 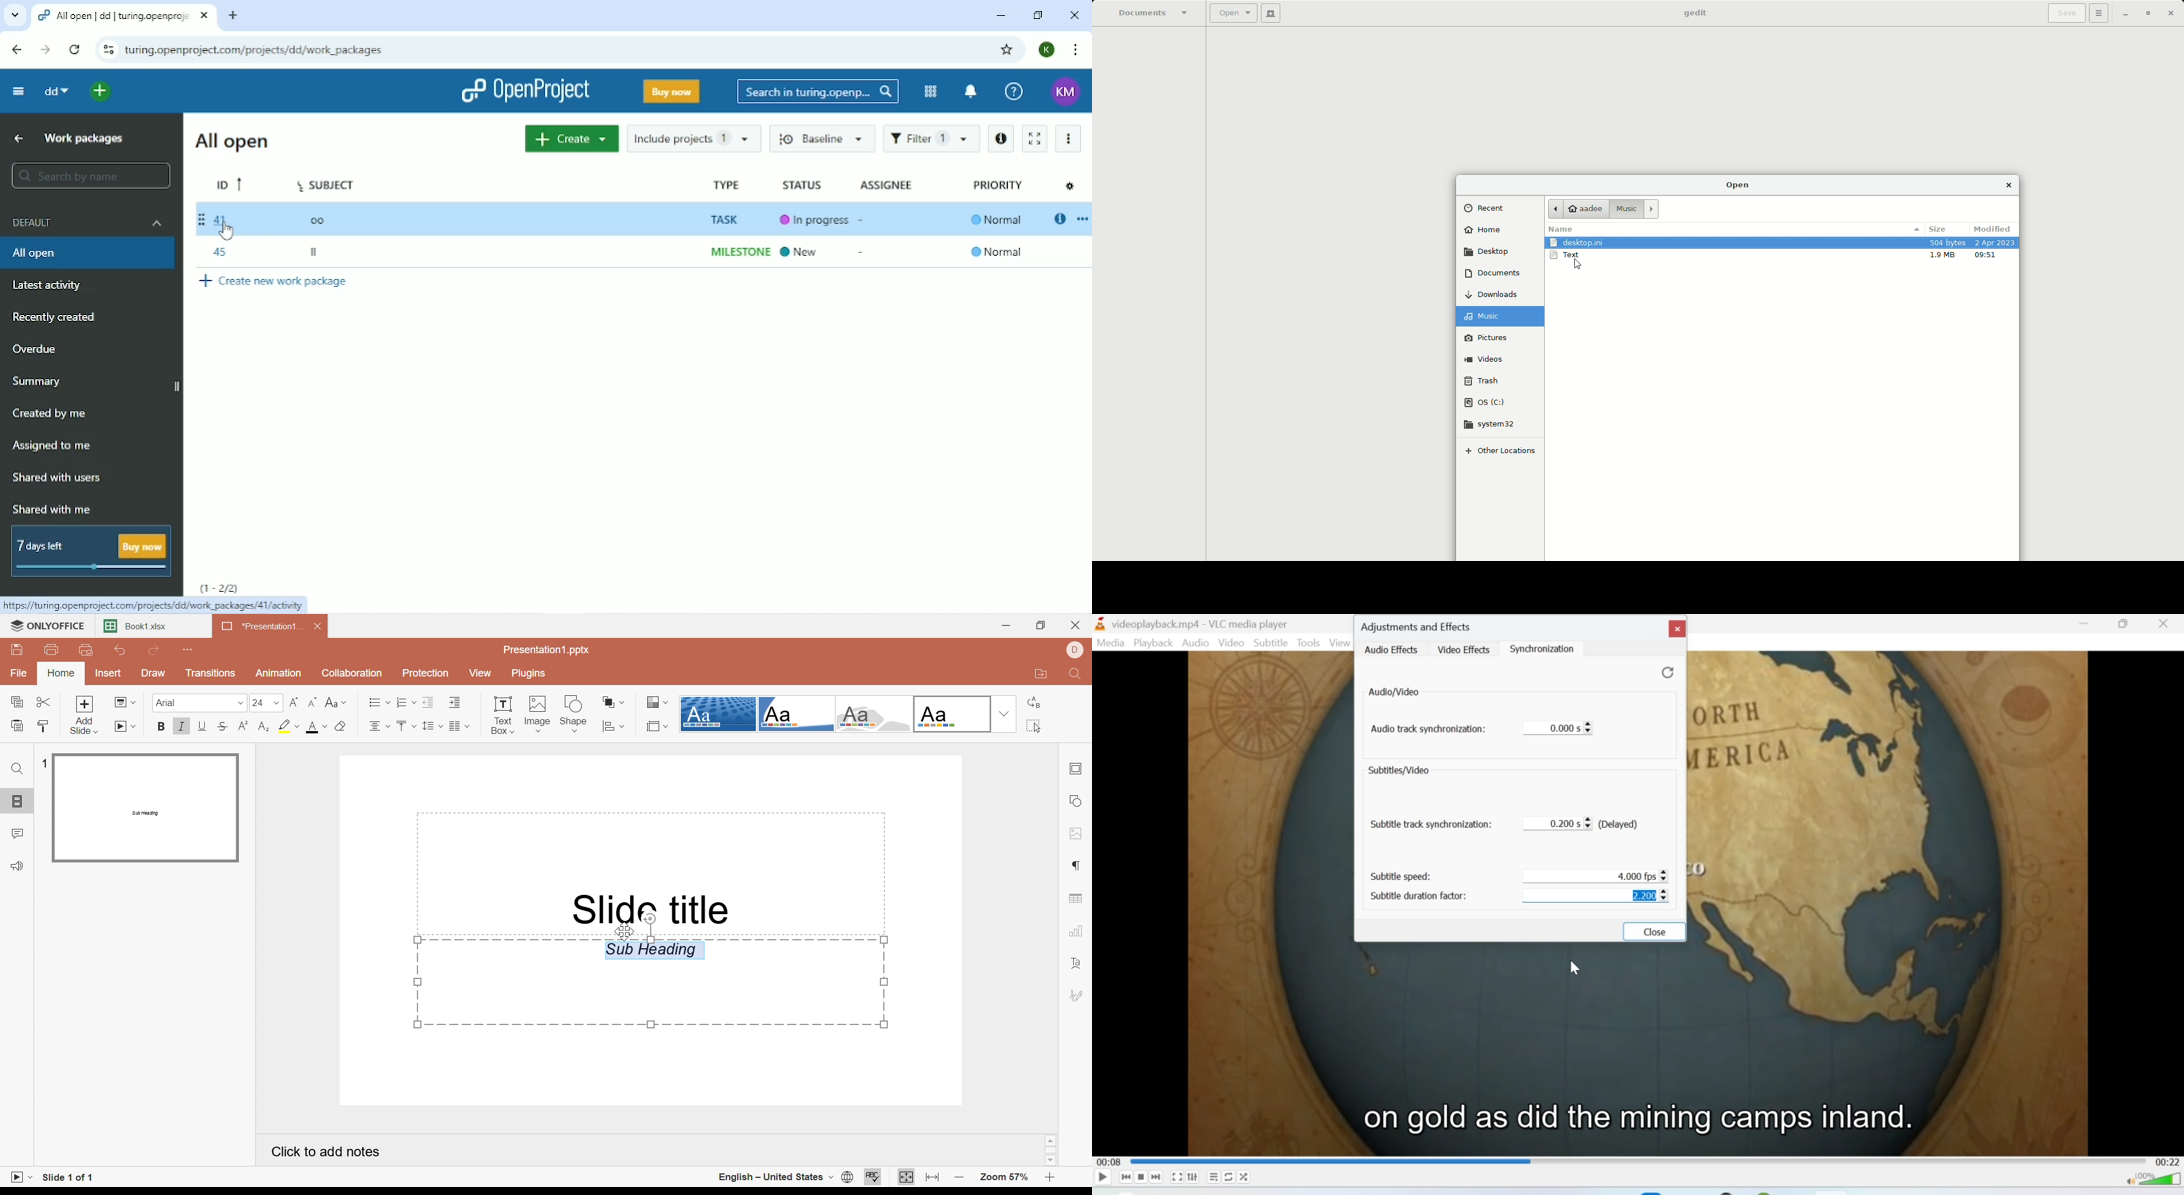 I want to click on Print, so click(x=52, y=649).